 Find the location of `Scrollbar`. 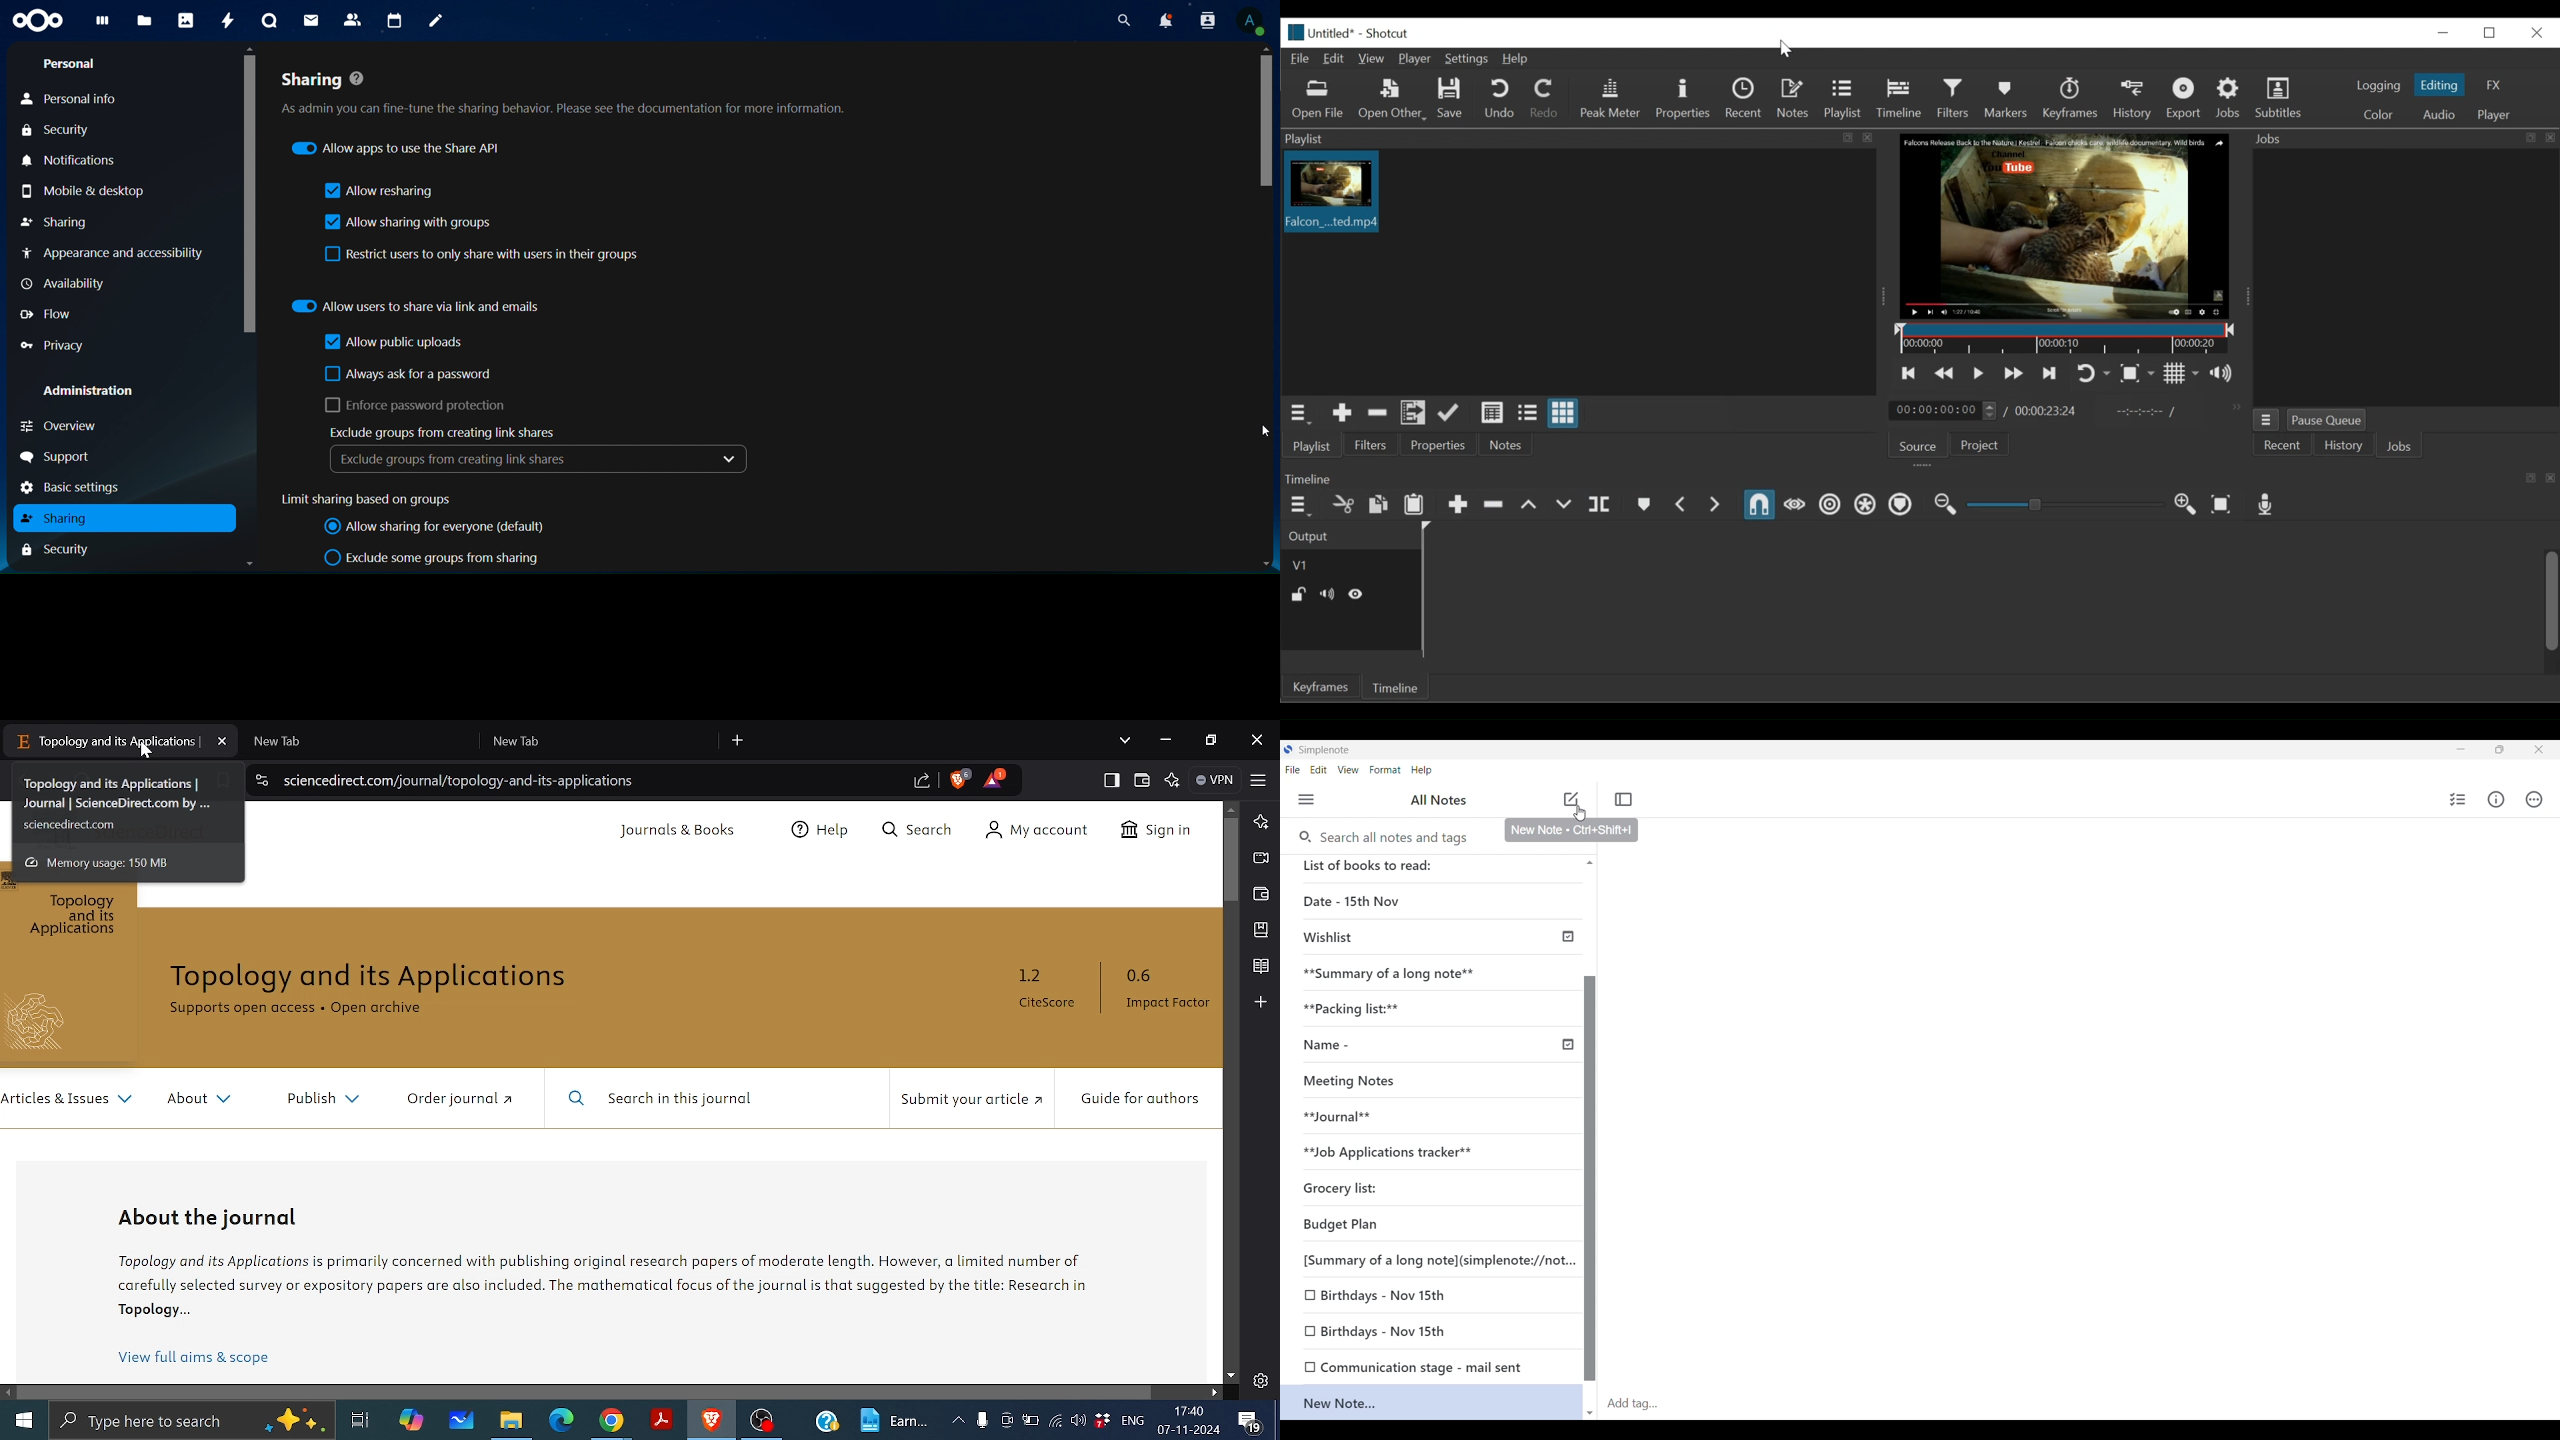

Scrollbar is located at coordinates (1267, 308).